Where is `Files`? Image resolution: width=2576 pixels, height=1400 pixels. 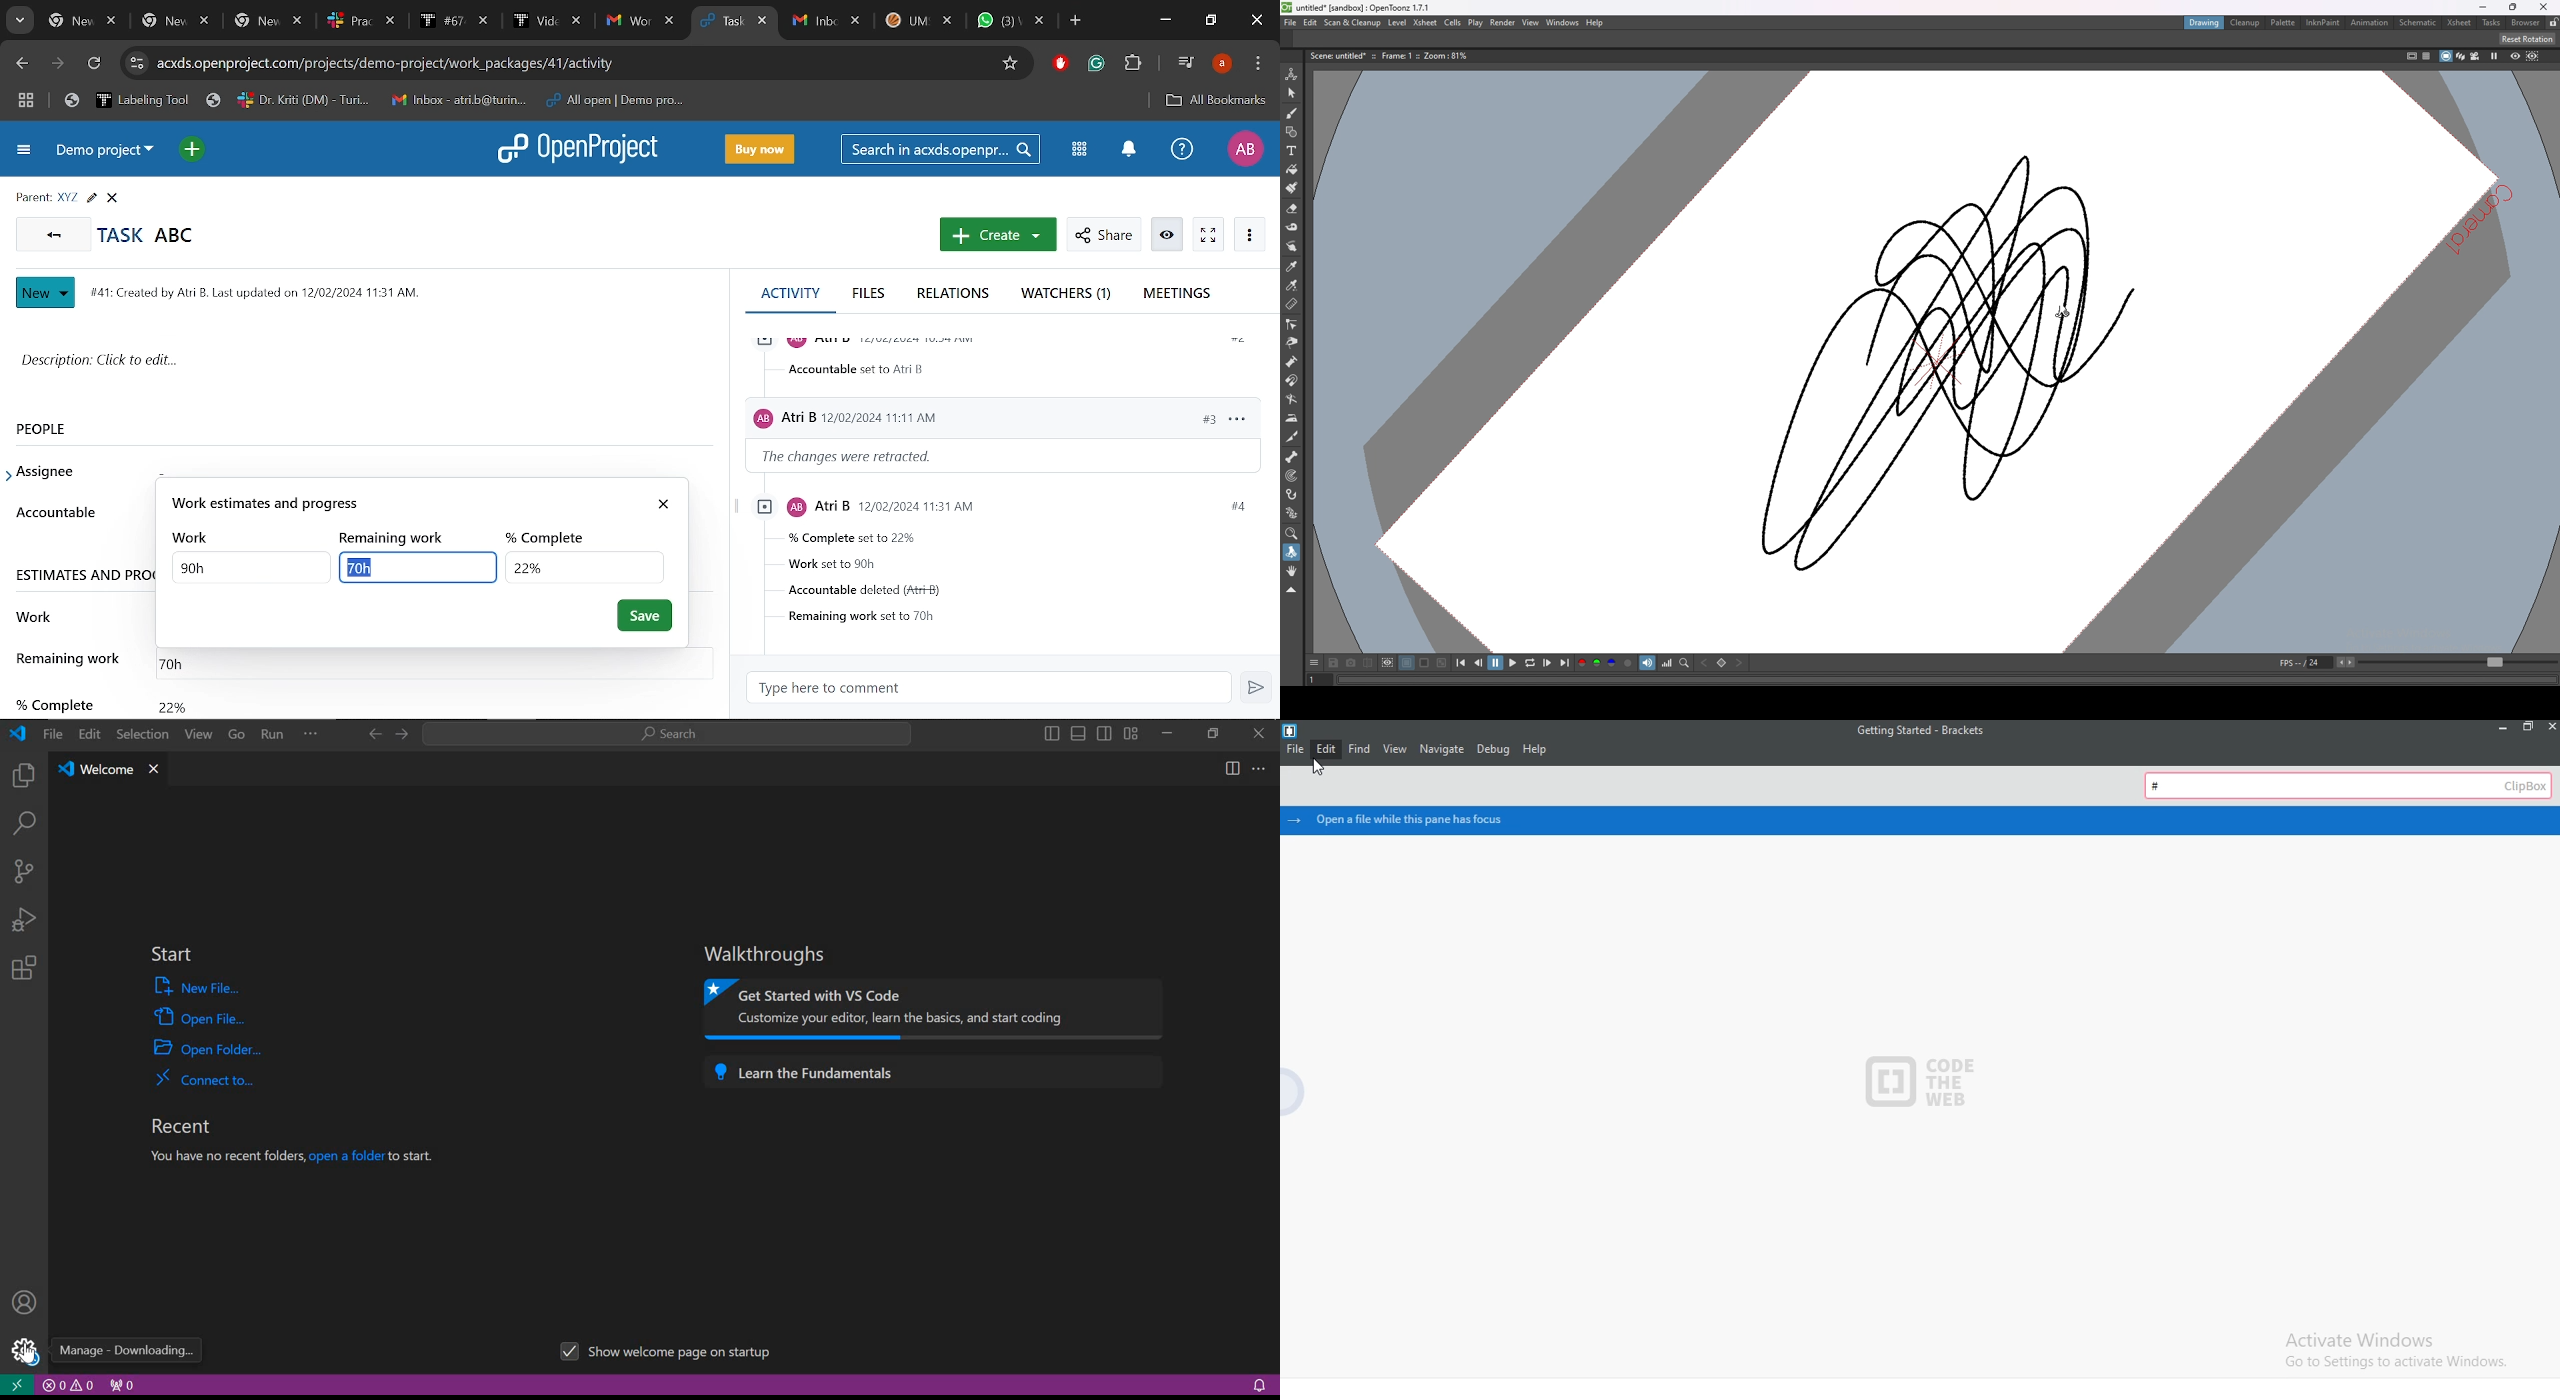 Files is located at coordinates (870, 295).